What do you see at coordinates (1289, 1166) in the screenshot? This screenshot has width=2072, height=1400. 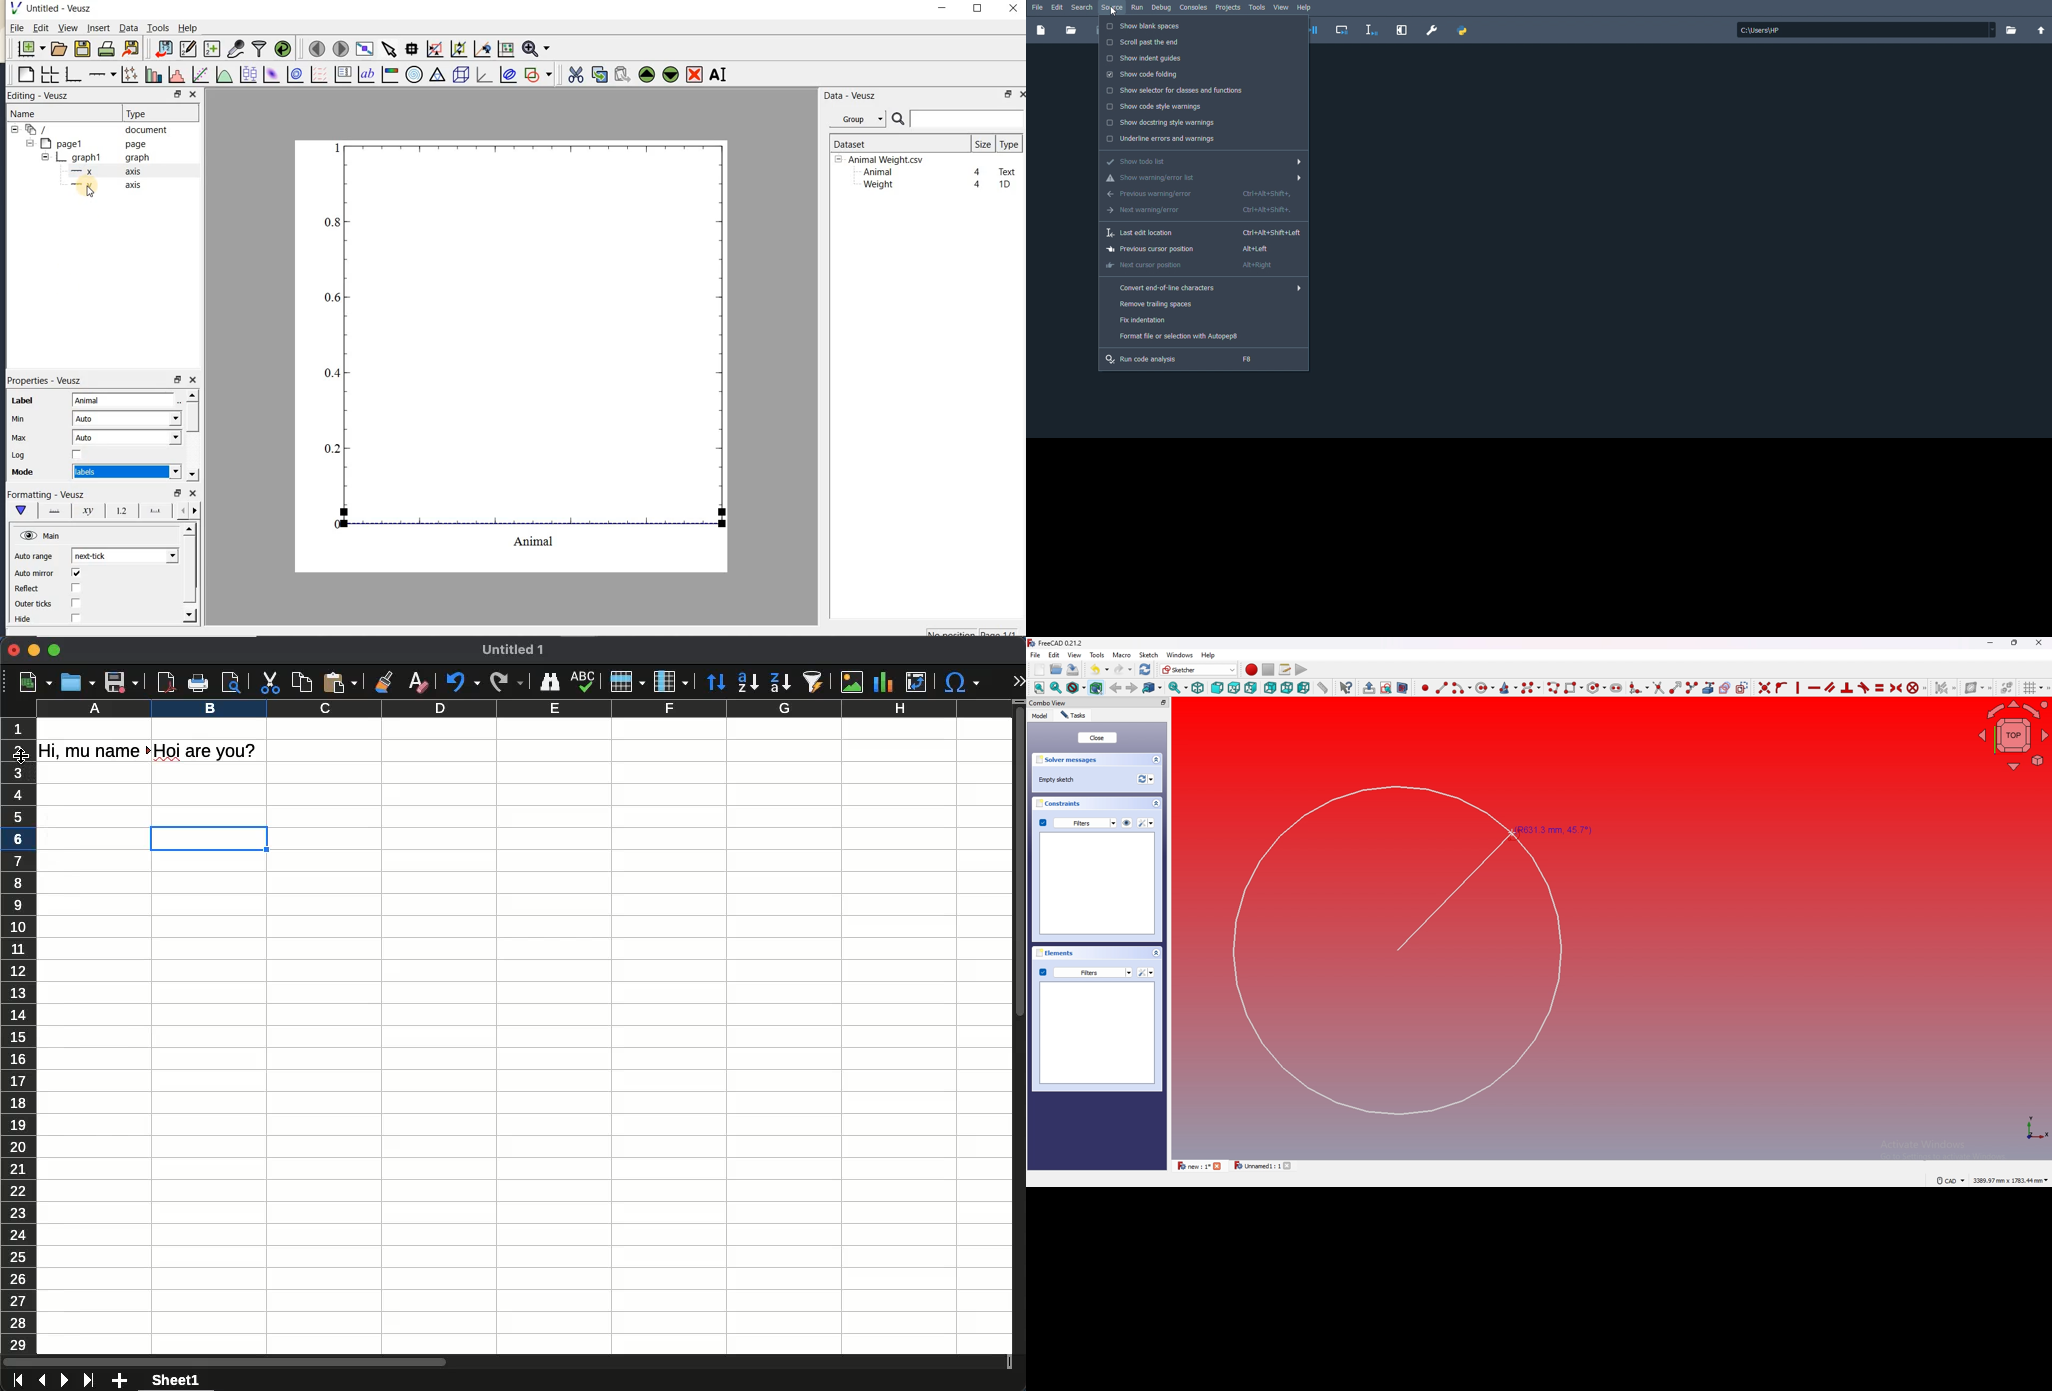 I see `close` at bounding box center [1289, 1166].